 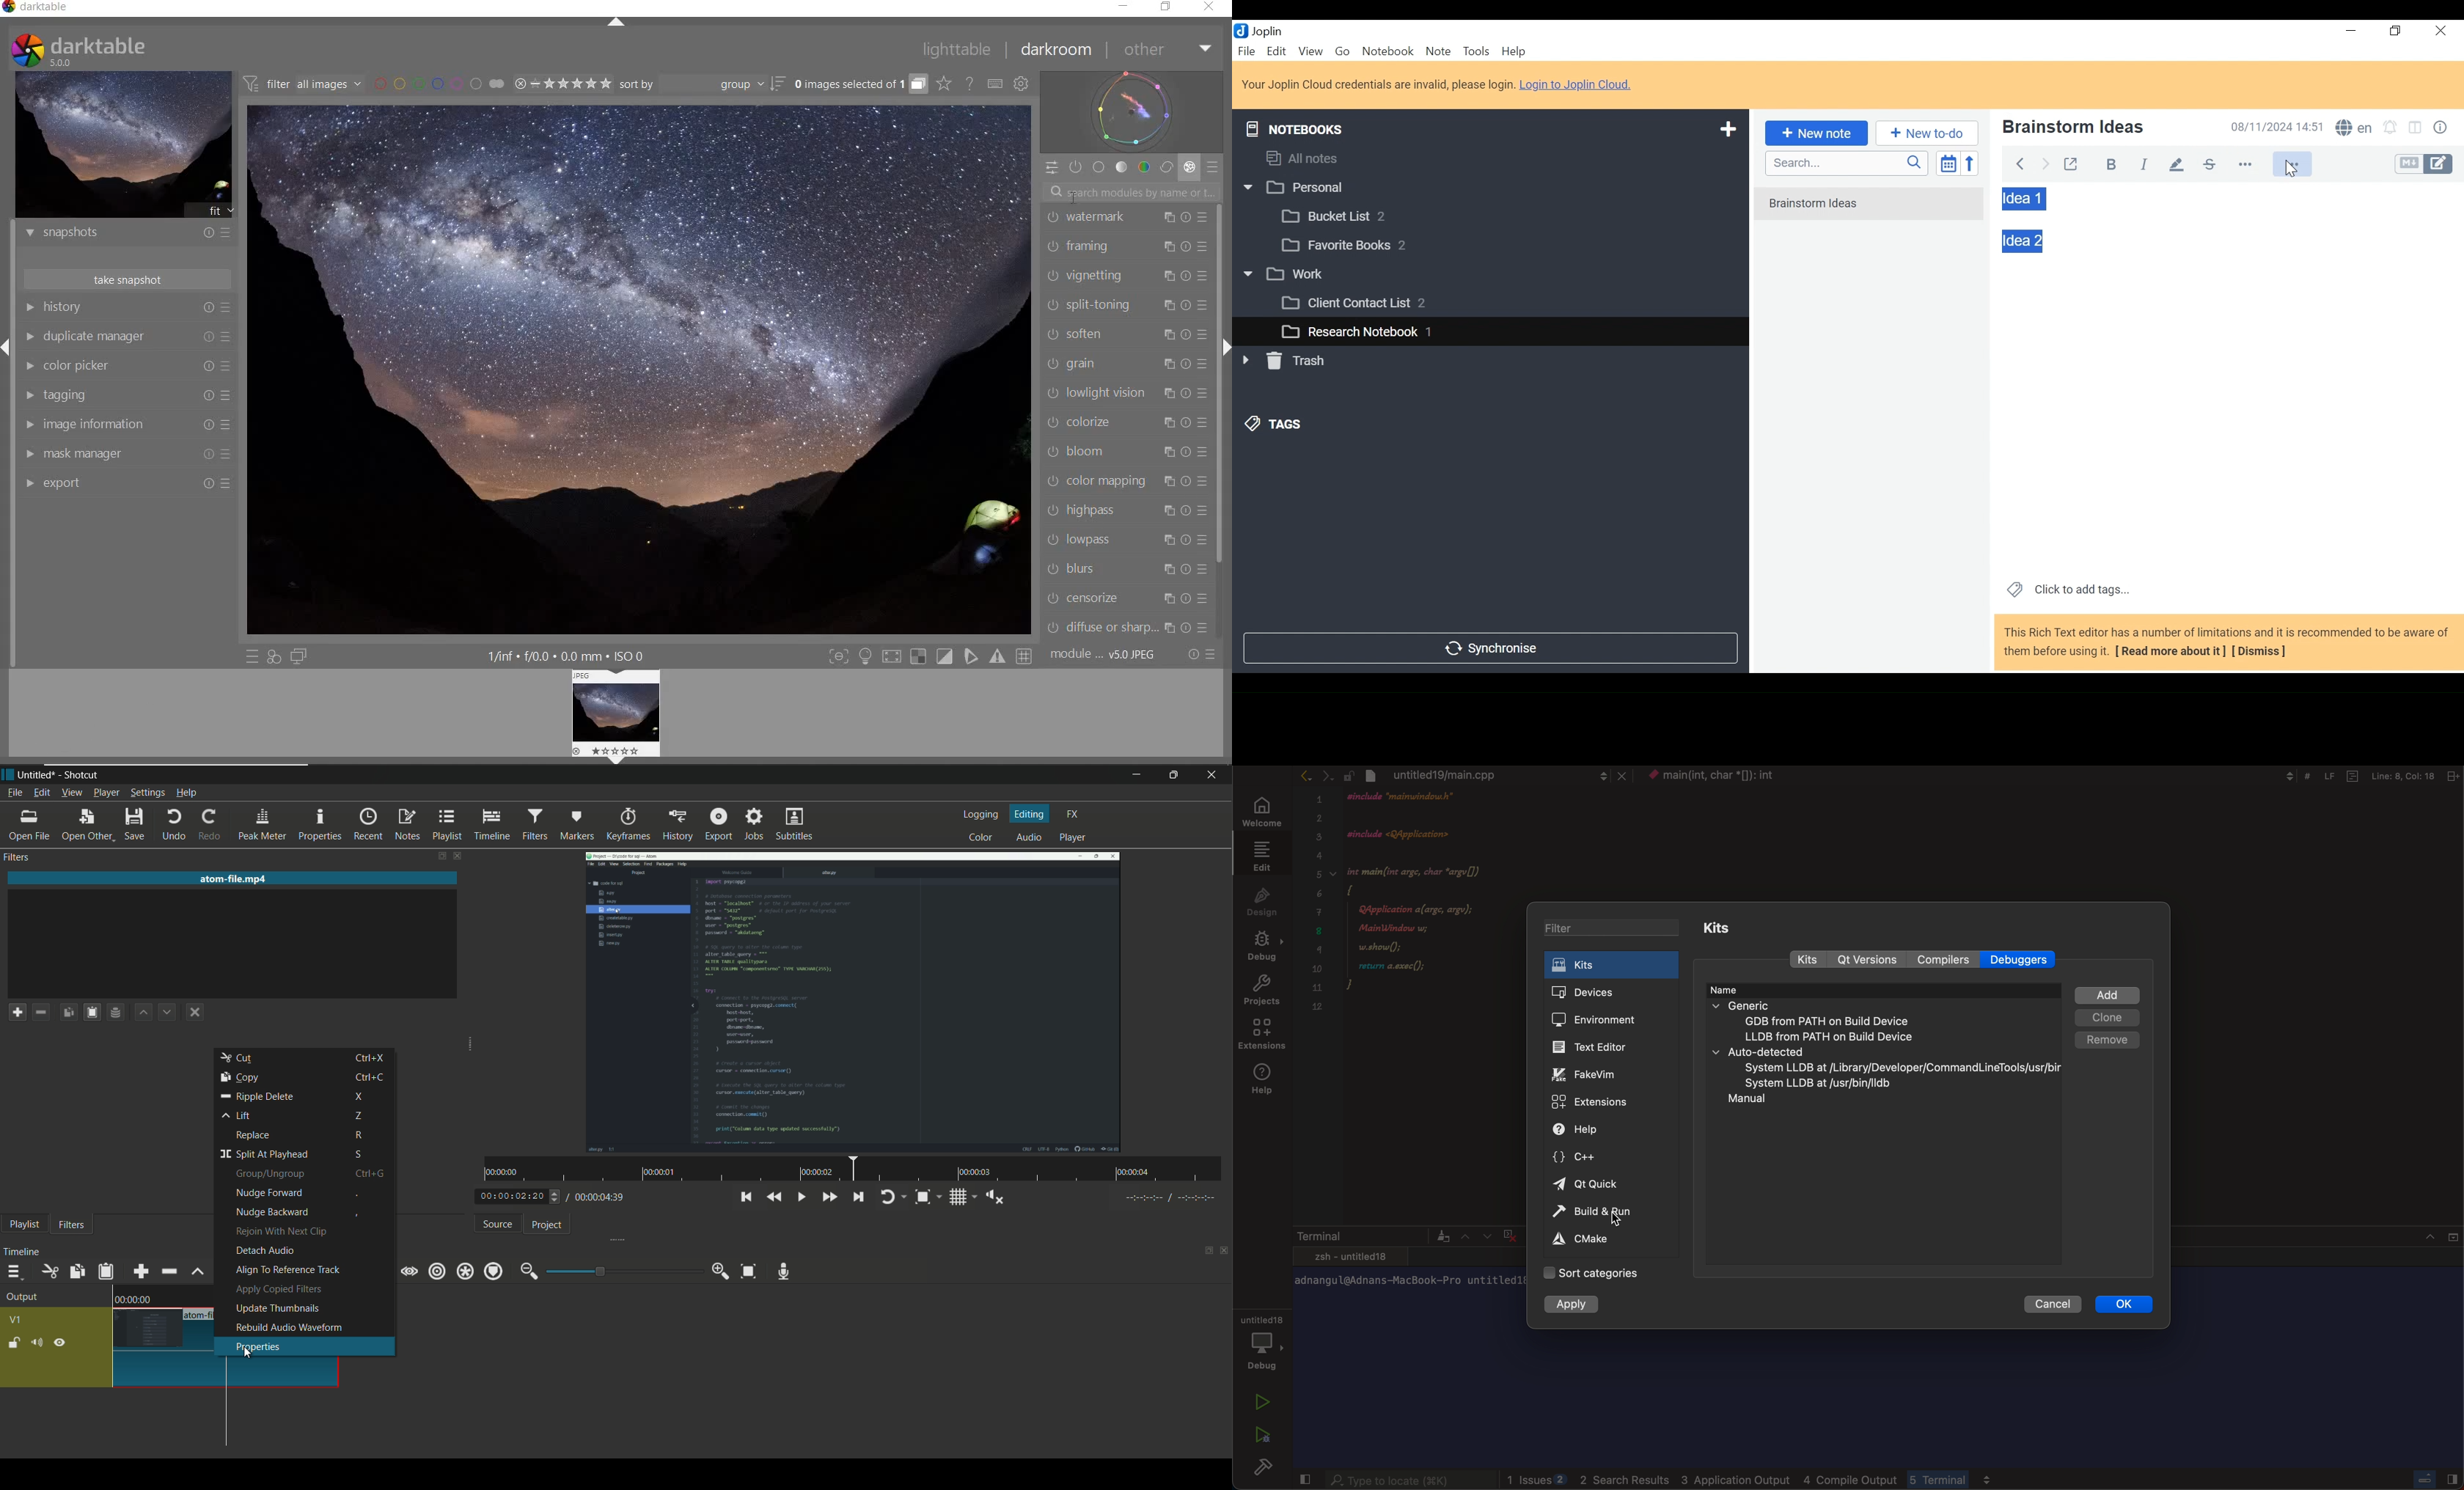 I want to click on Presets and preferences, so click(x=228, y=334).